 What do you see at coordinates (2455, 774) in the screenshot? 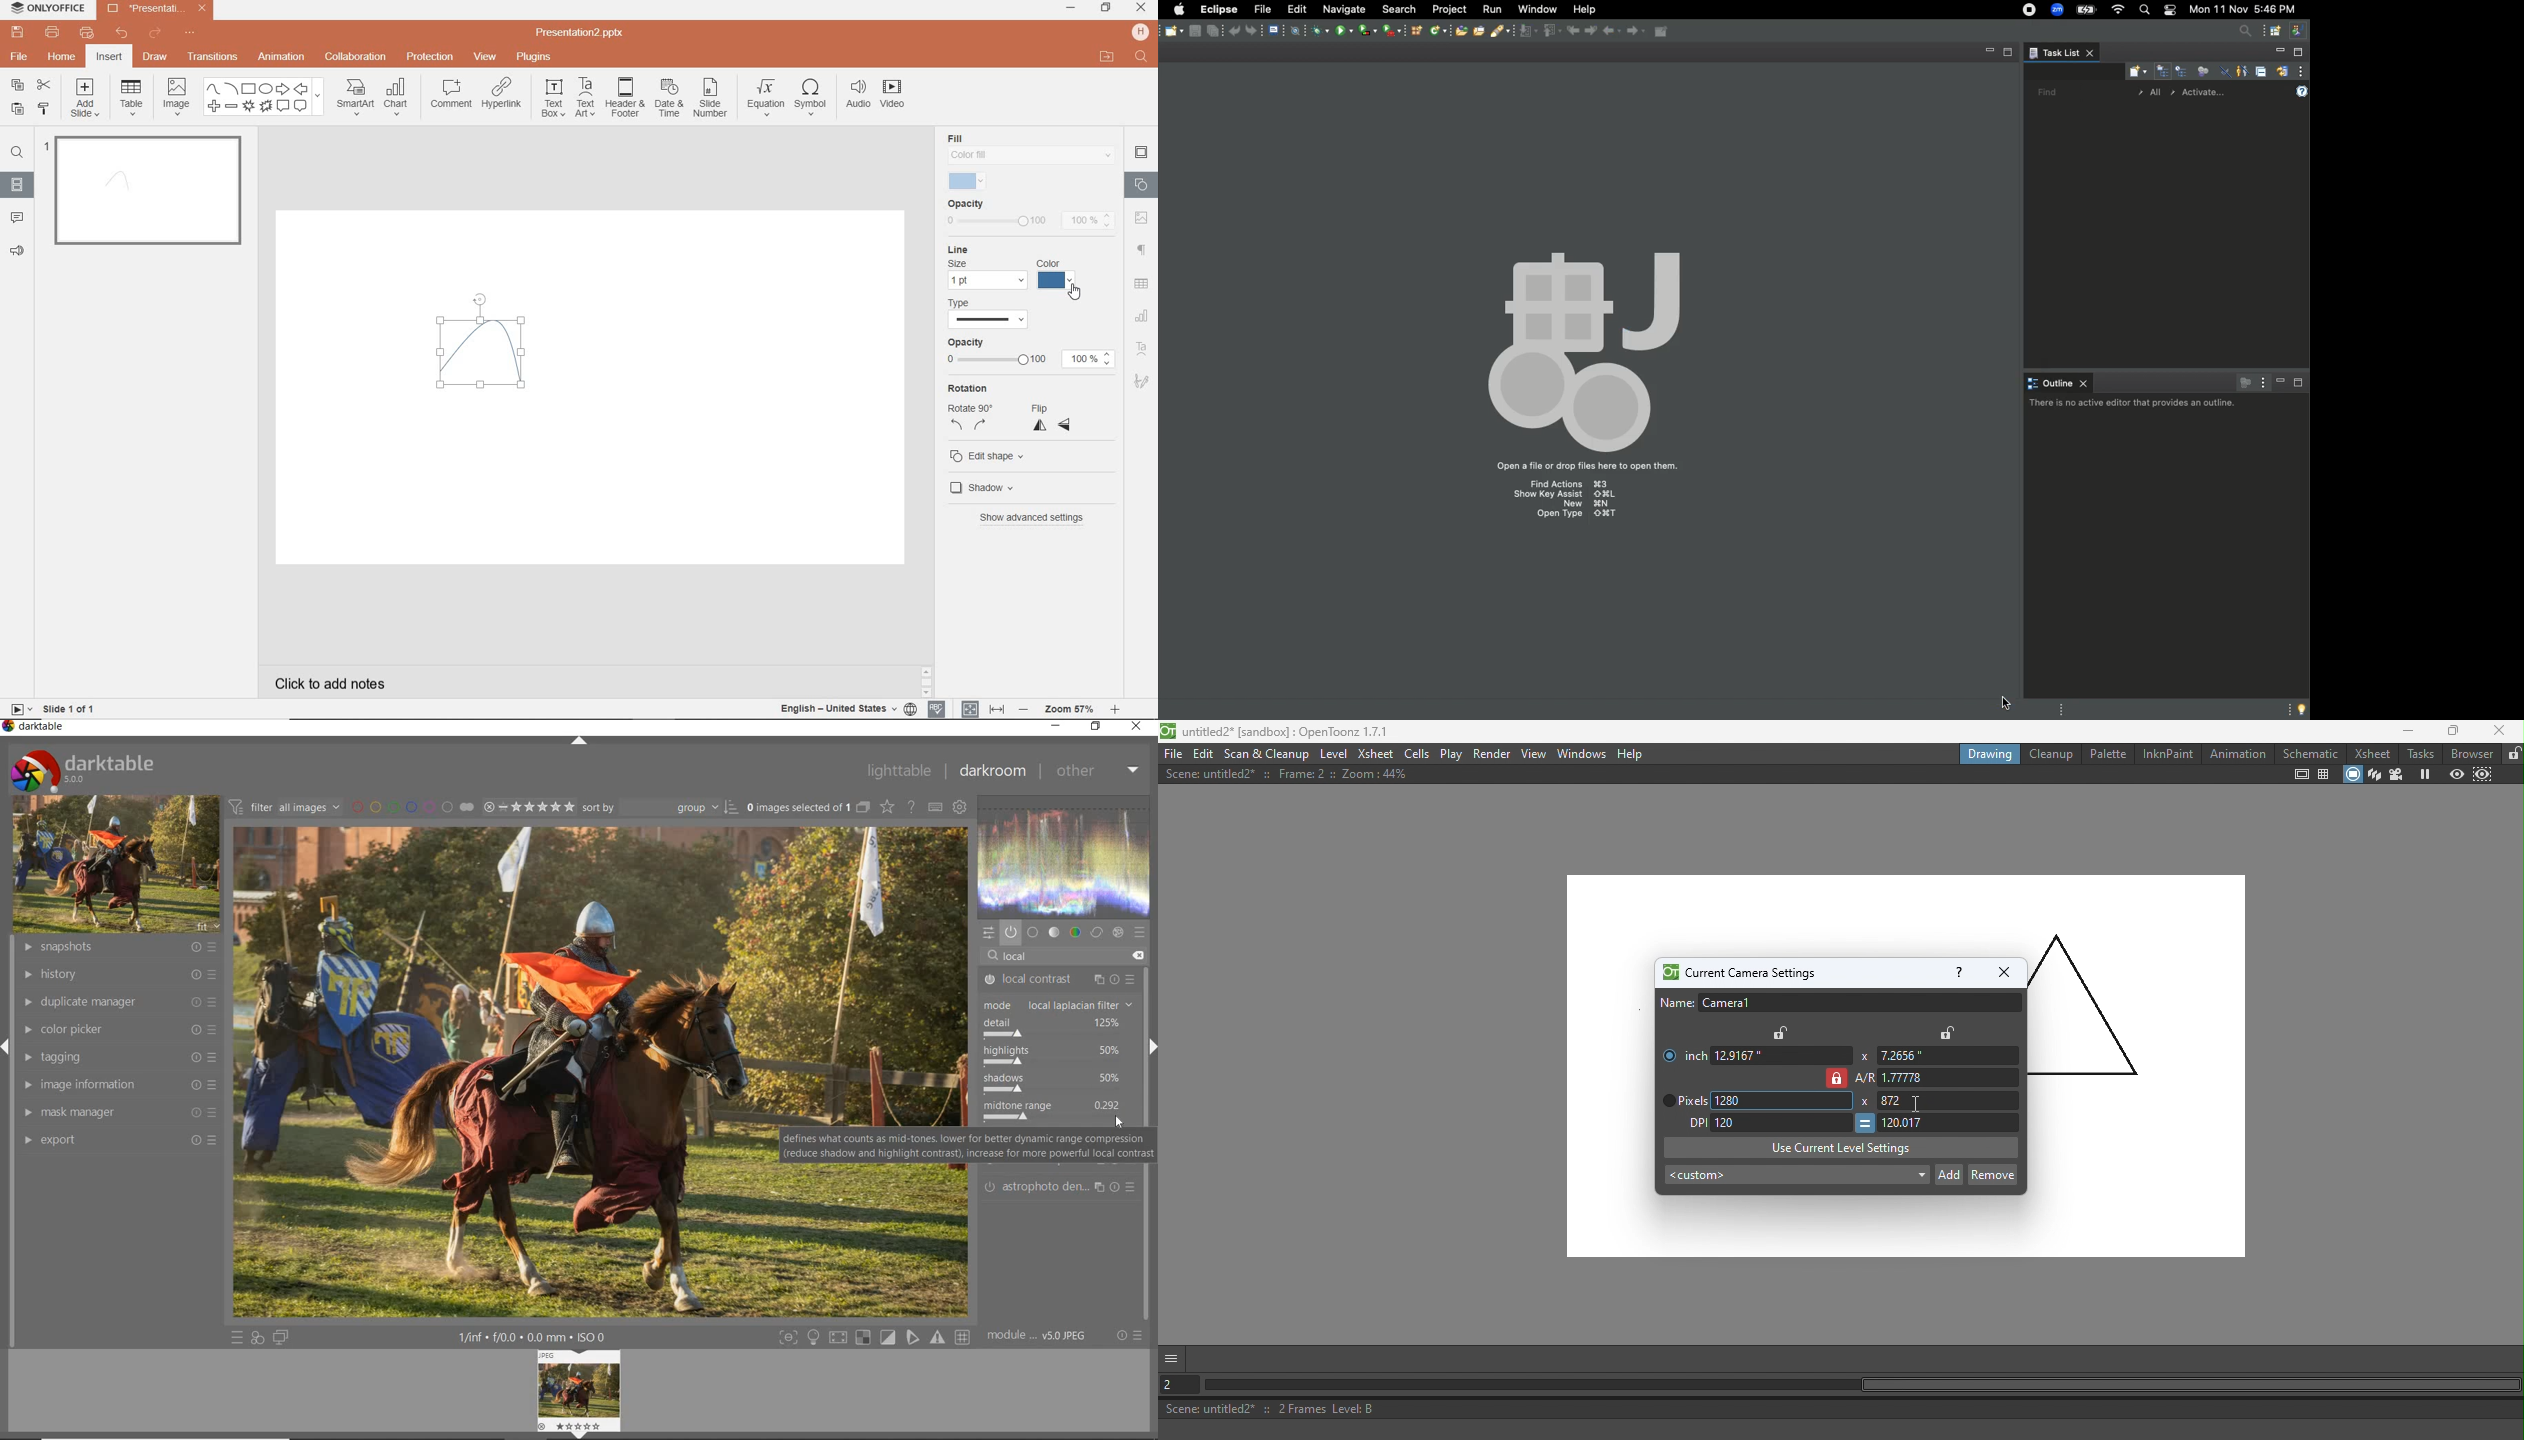
I see `Preview` at bounding box center [2455, 774].